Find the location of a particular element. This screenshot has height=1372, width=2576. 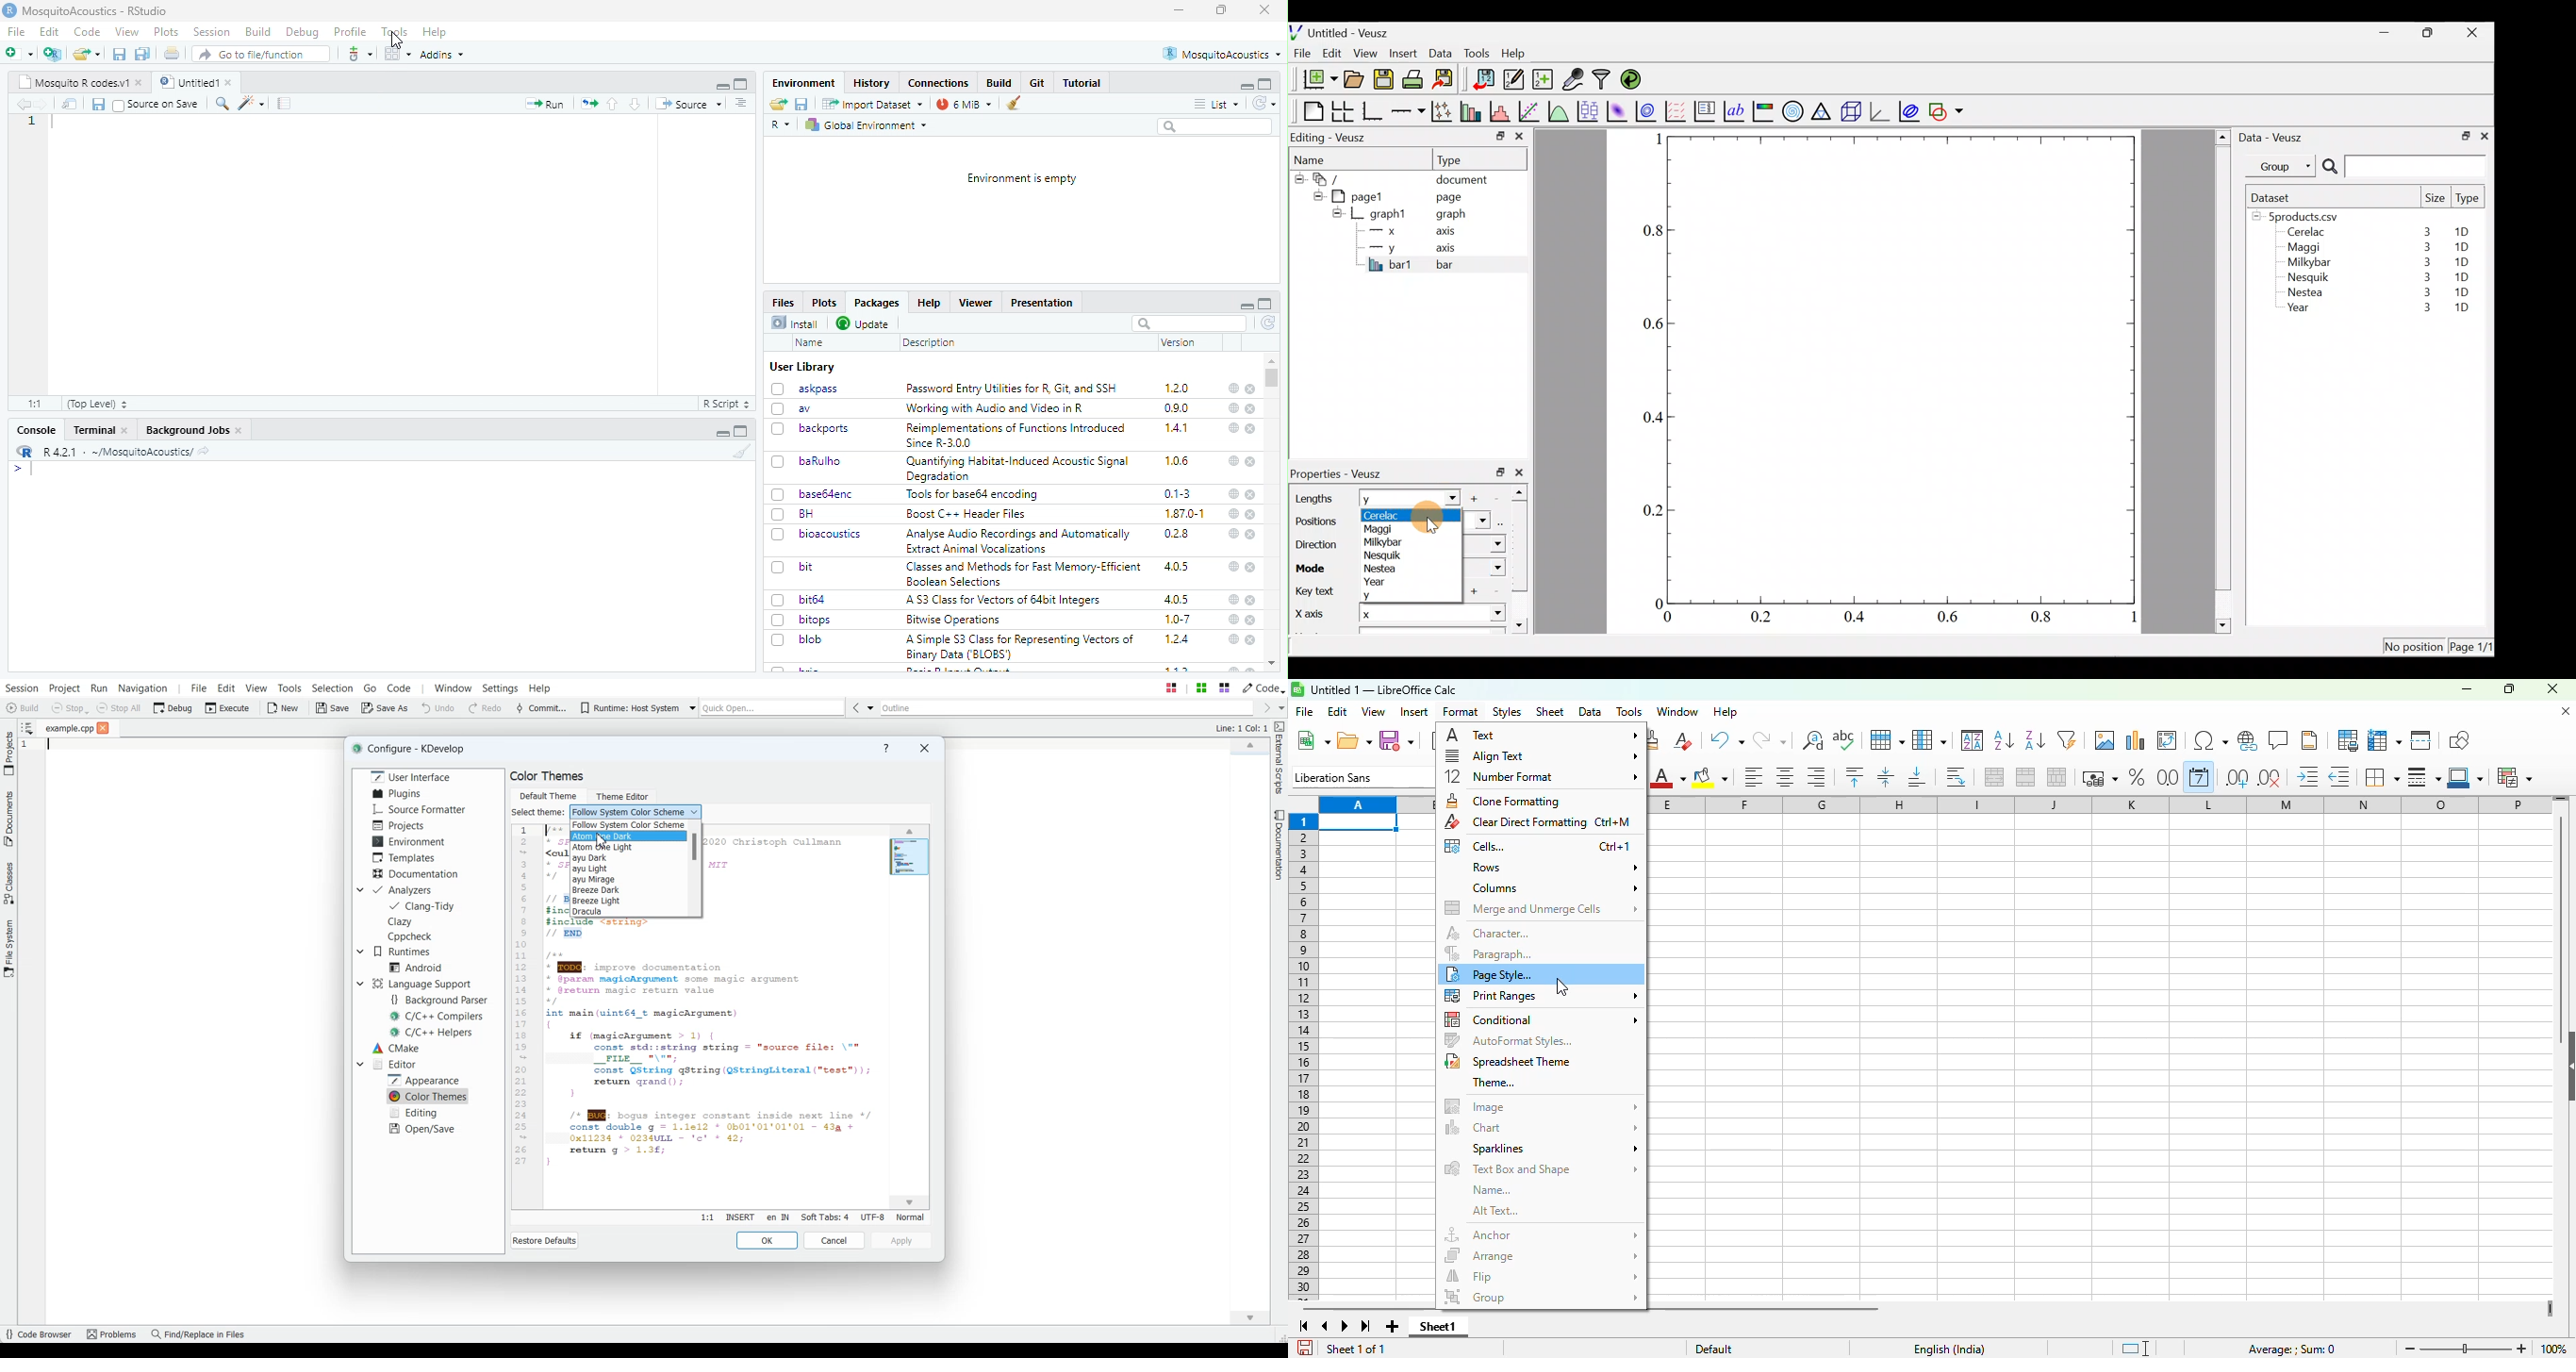

Debug is located at coordinates (304, 33).